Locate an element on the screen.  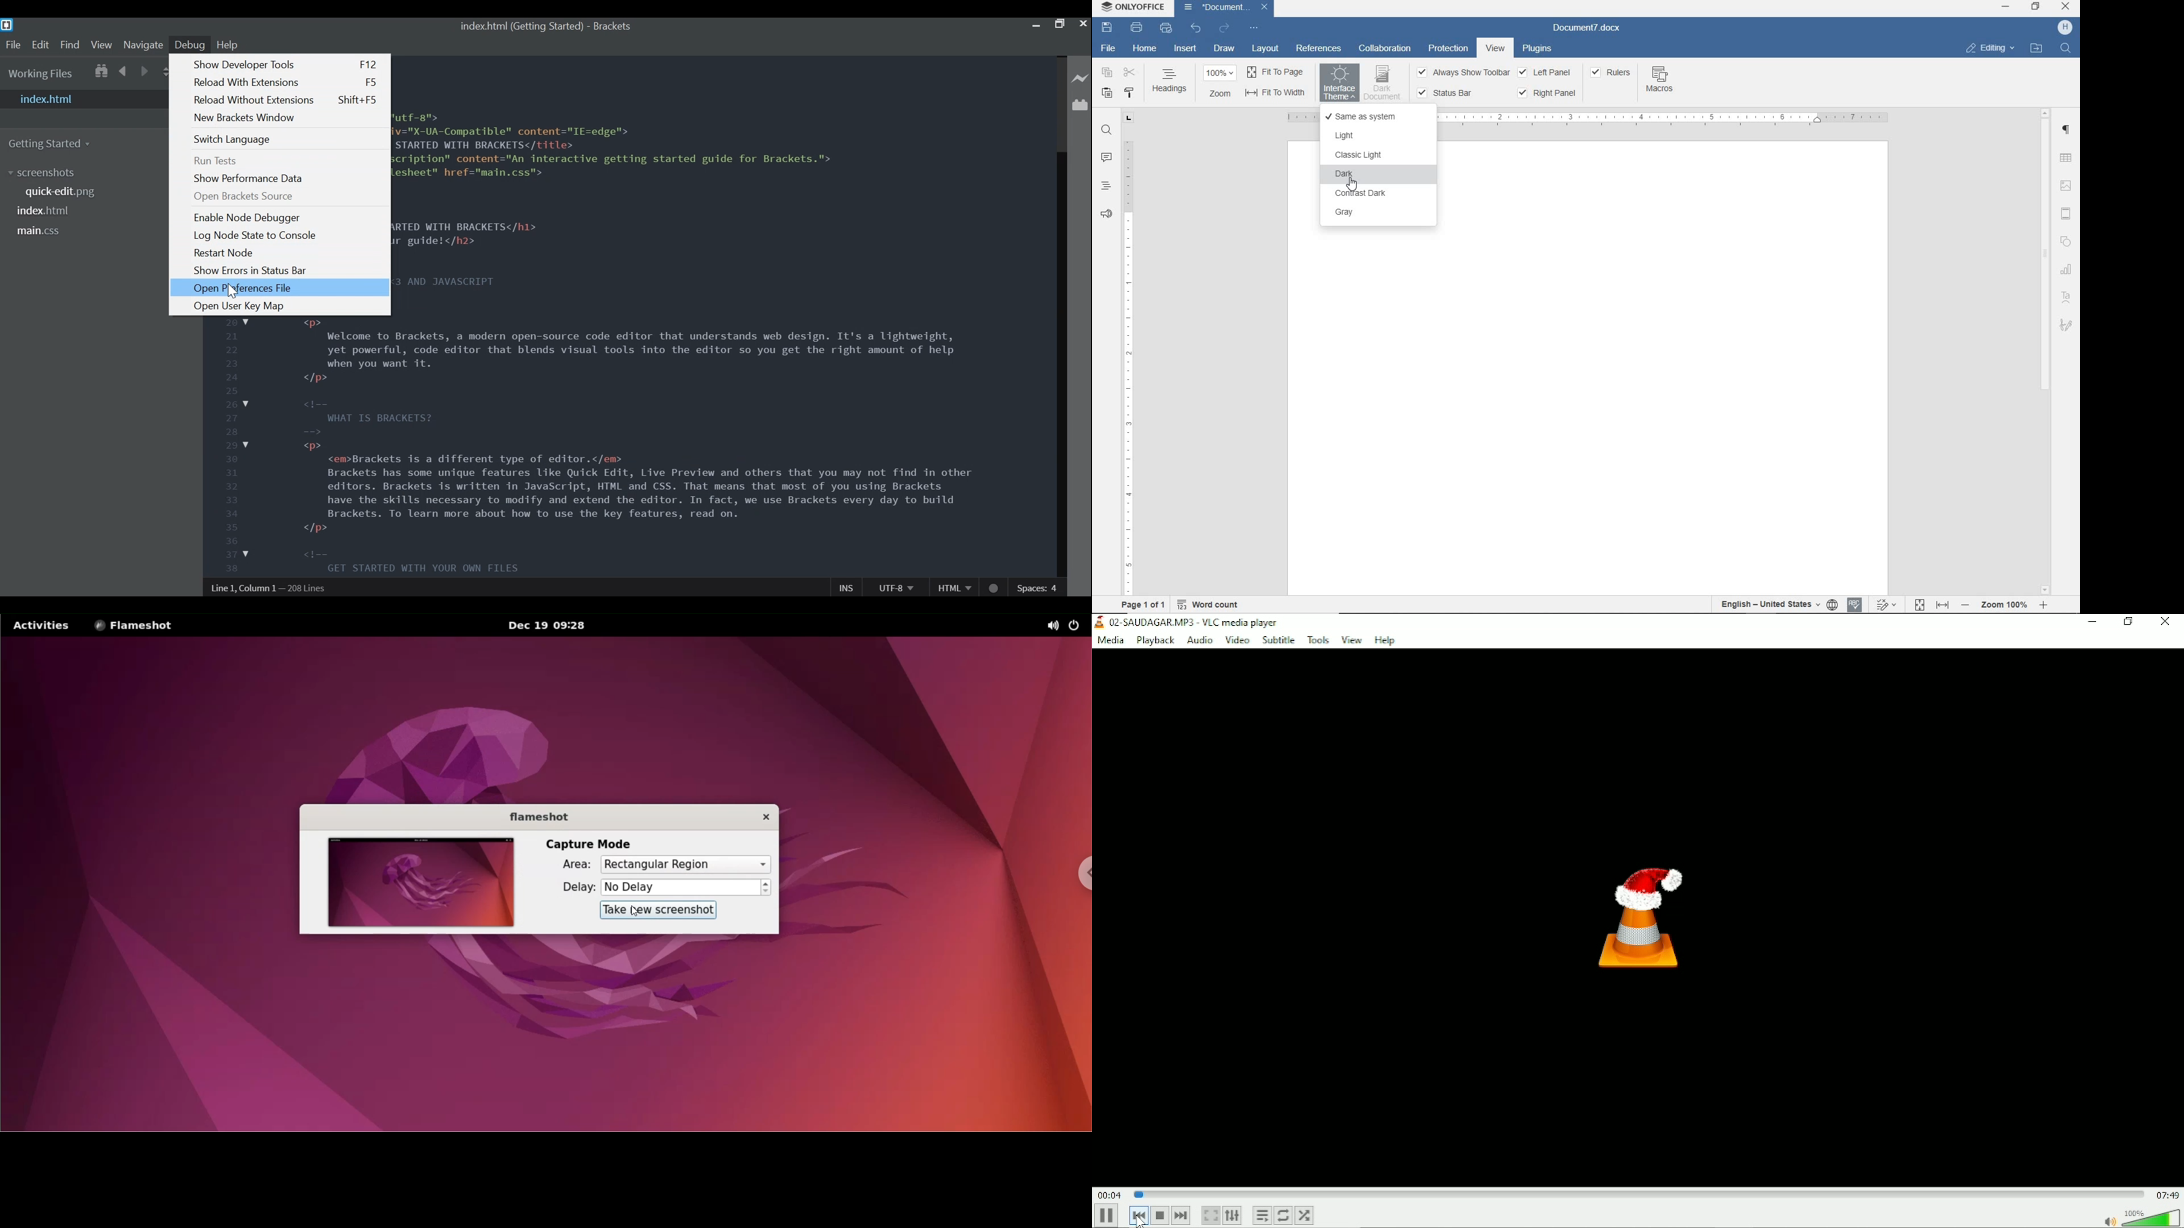
Previous is located at coordinates (1137, 1216).